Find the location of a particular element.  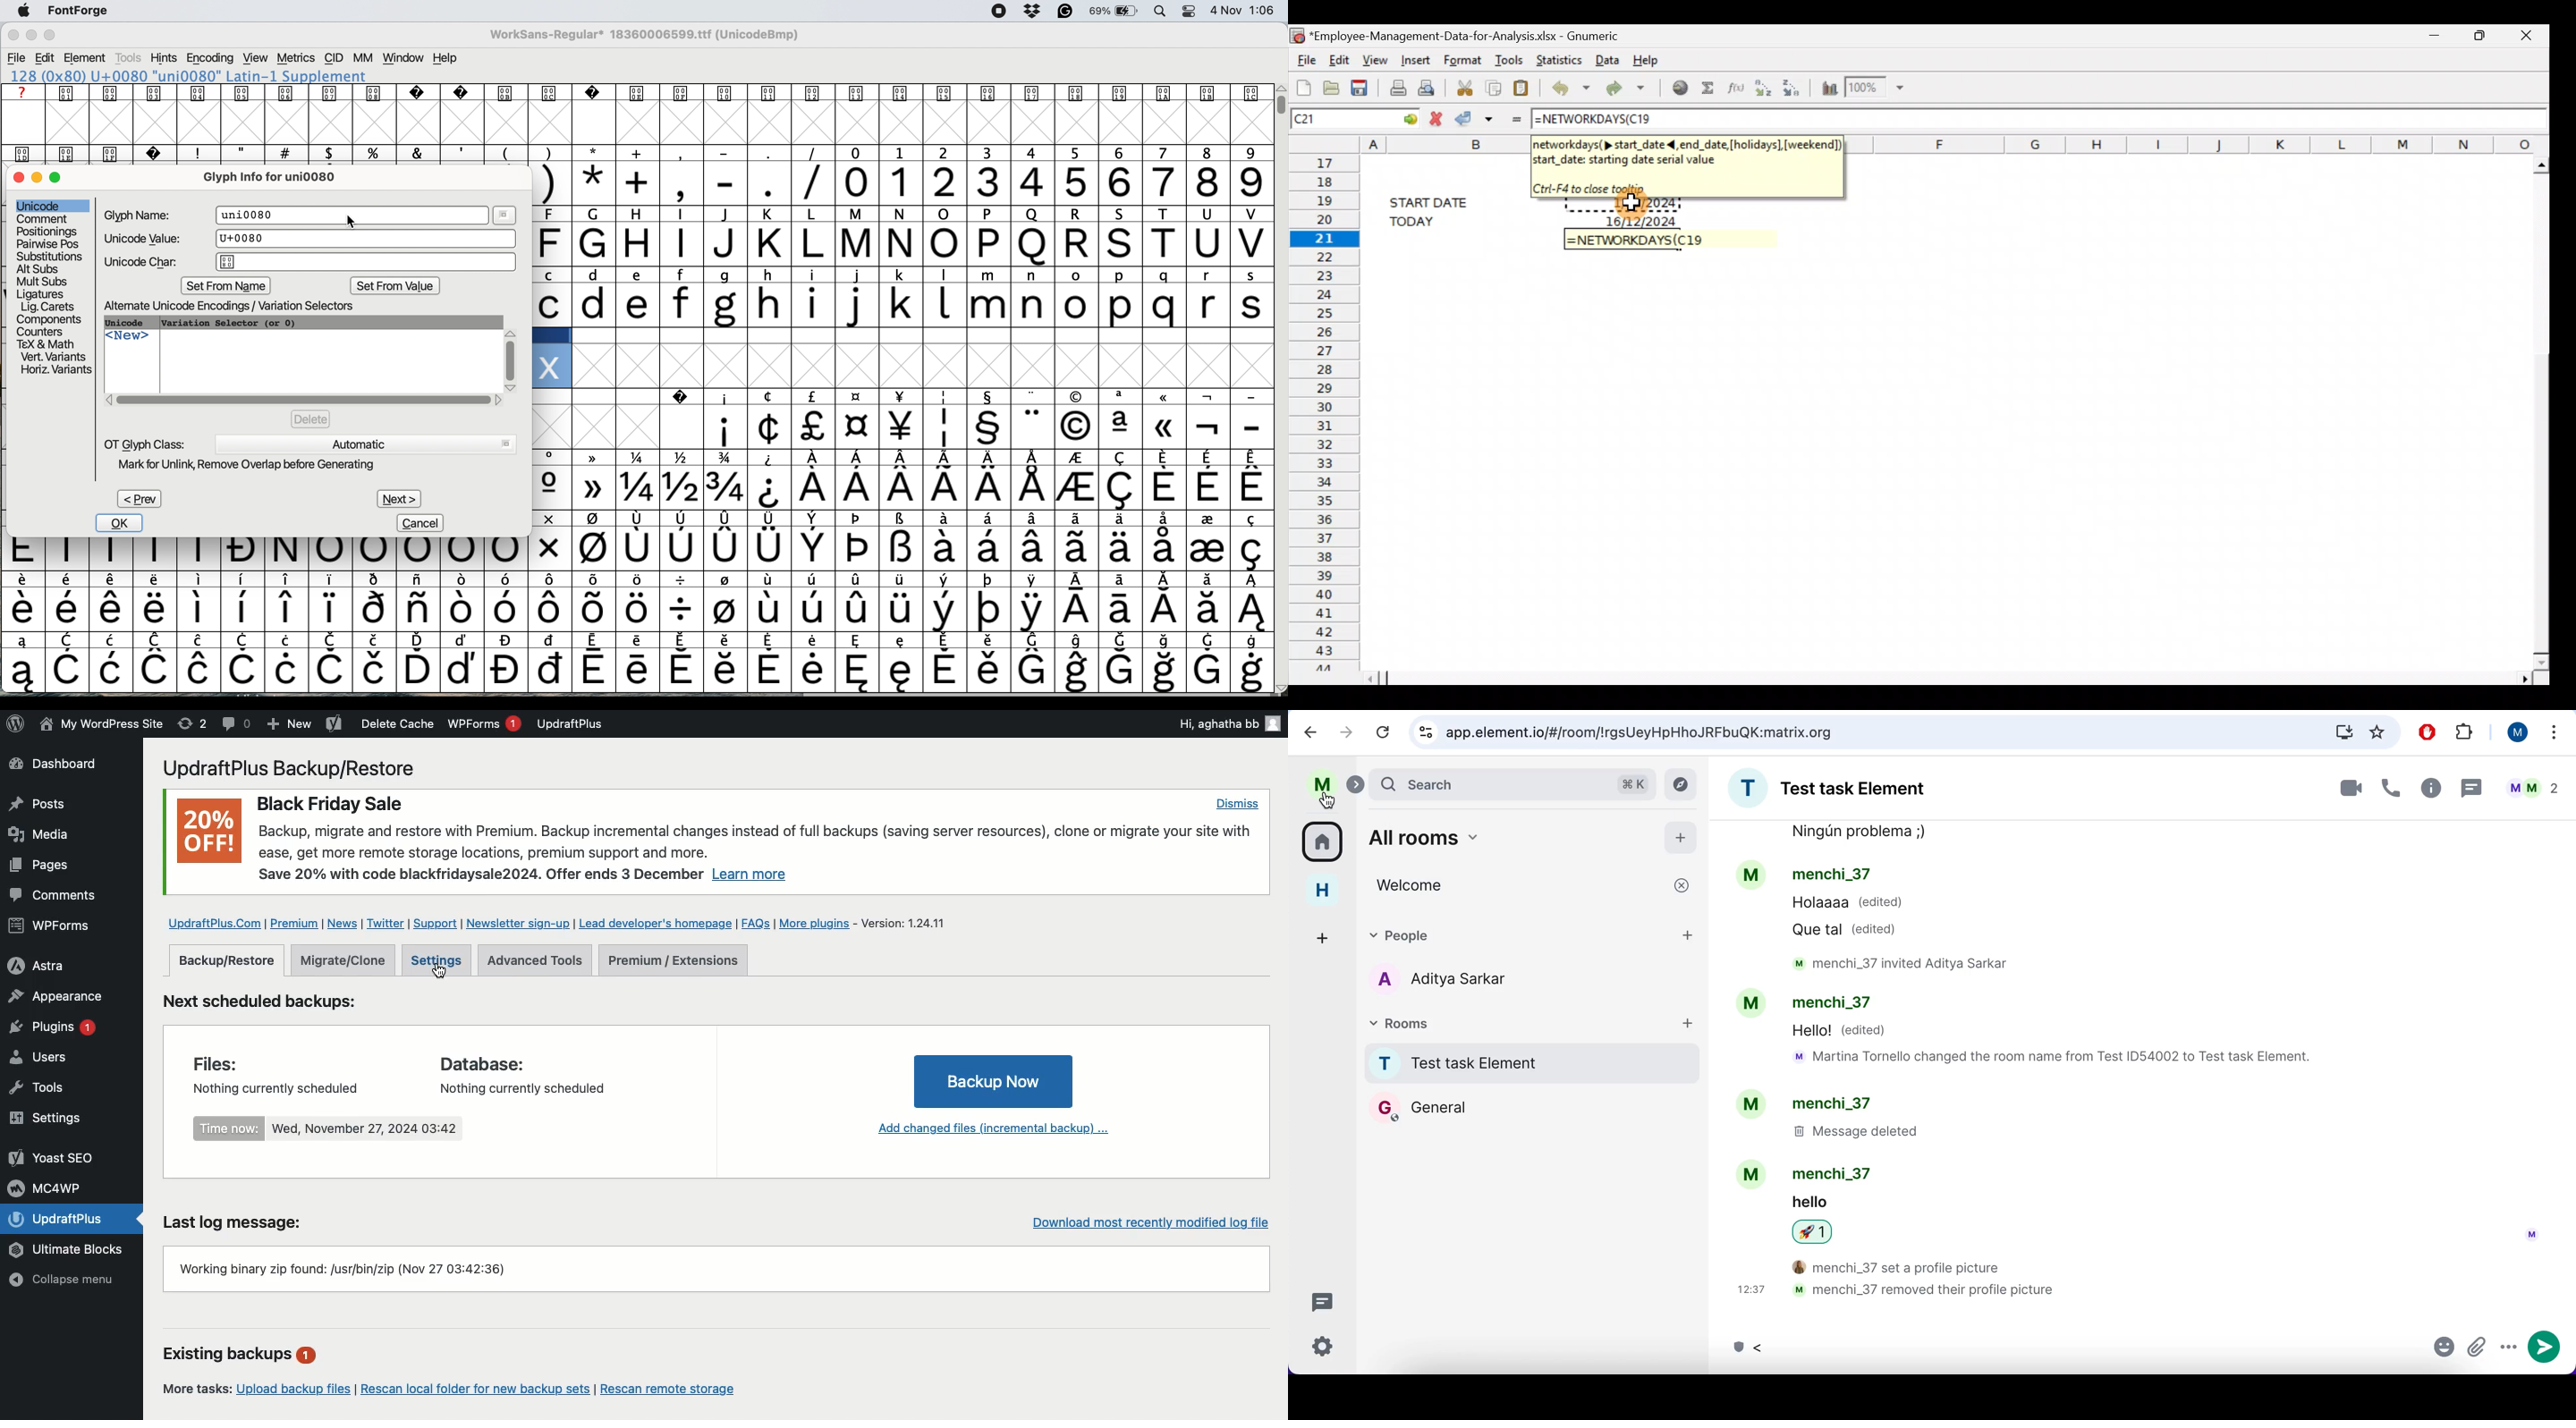

Last log message  is located at coordinates (234, 1223).